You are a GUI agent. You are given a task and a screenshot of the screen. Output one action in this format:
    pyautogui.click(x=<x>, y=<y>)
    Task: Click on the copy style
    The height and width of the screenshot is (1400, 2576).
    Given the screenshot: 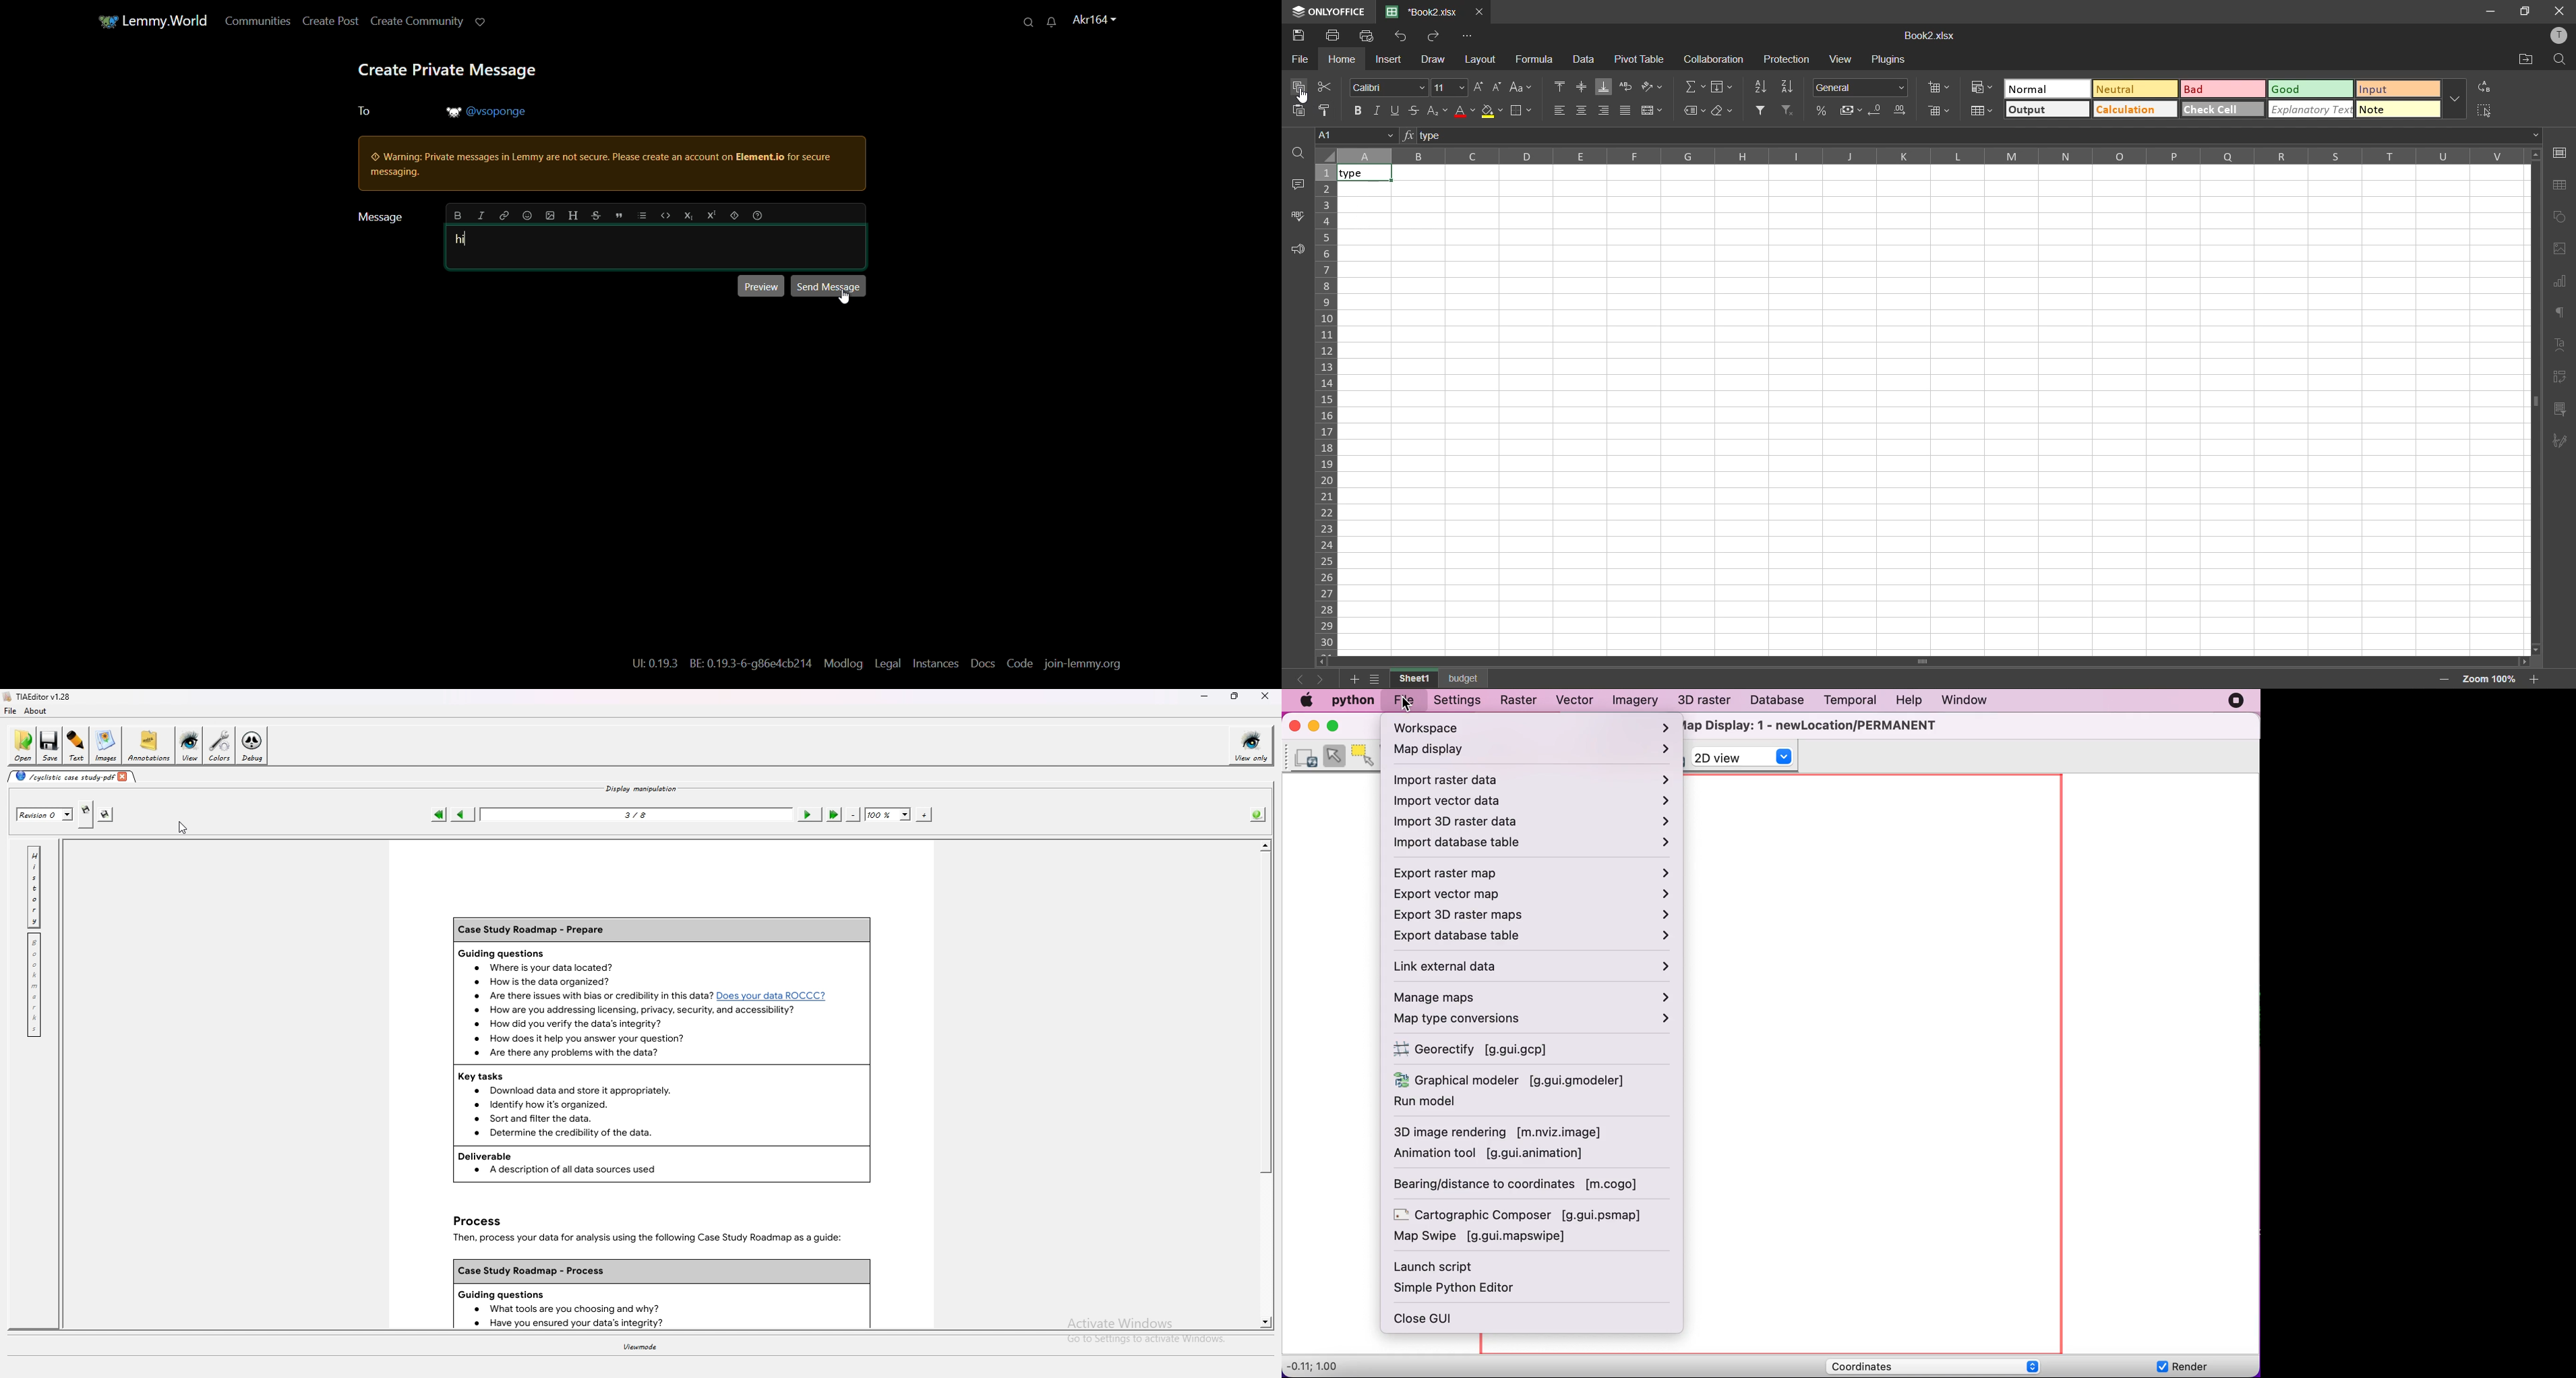 What is the action you would take?
    pyautogui.click(x=1327, y=111)
    